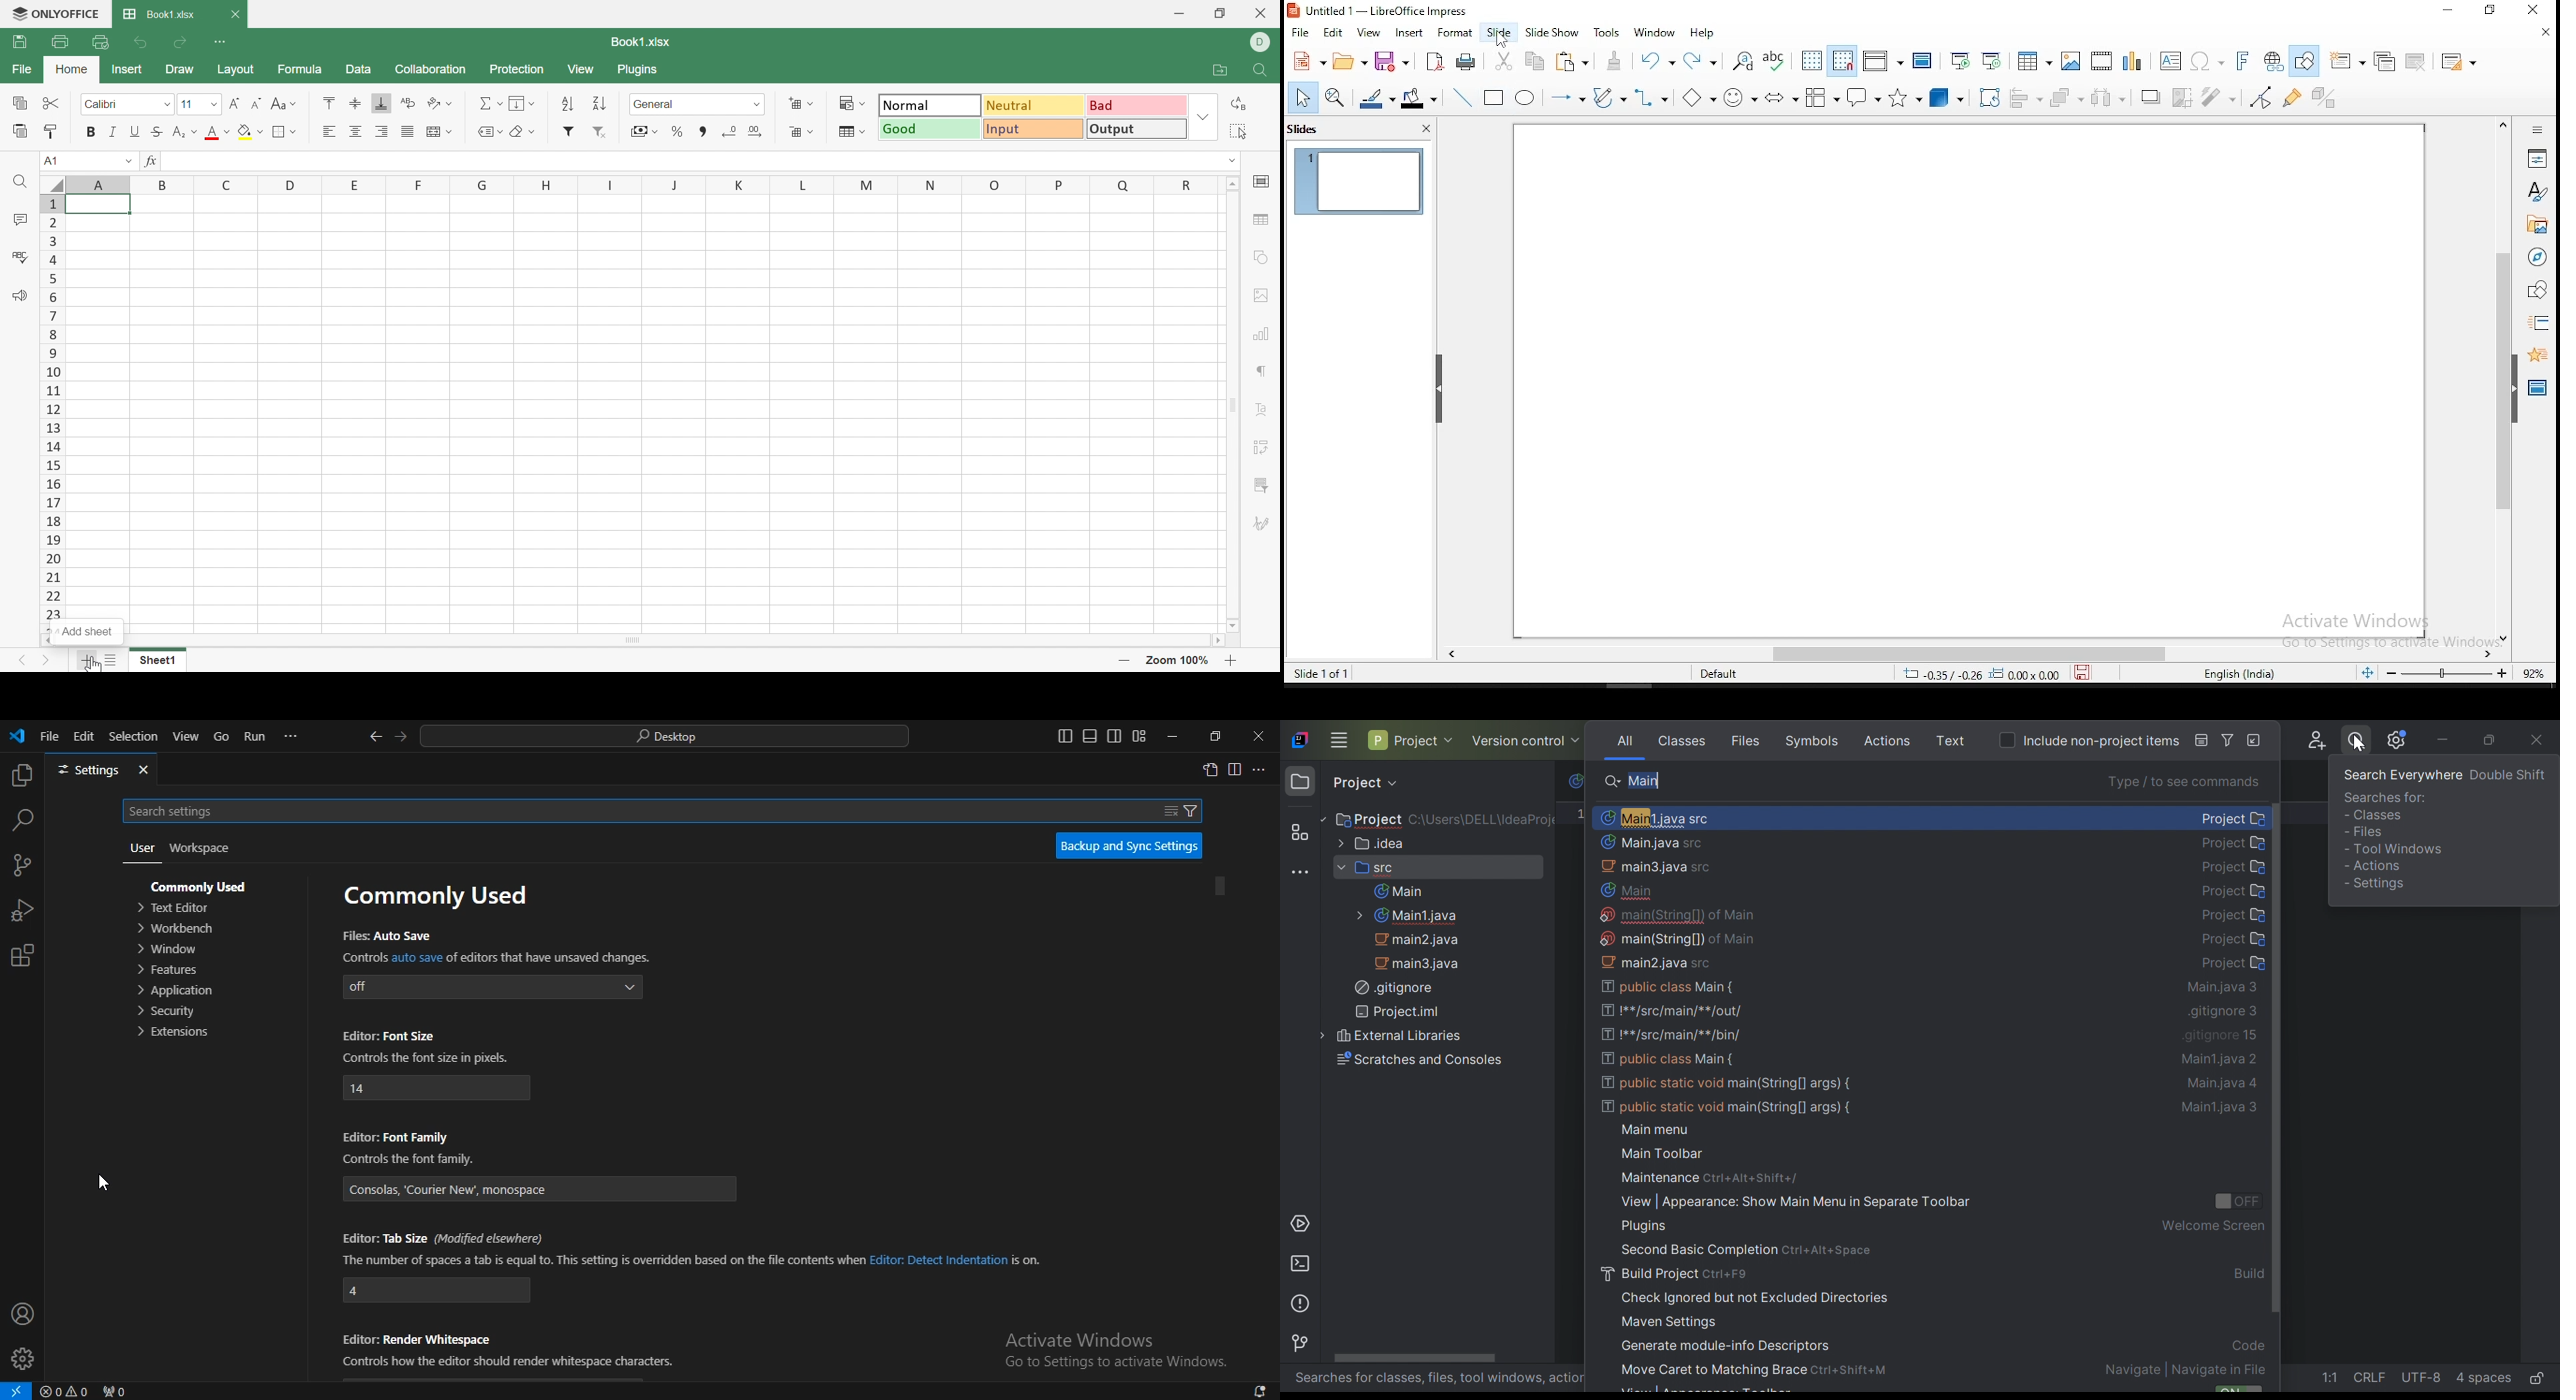 The height and width of the screenshot is (1400, 2576). I want to click on fx, so click(151, 160).